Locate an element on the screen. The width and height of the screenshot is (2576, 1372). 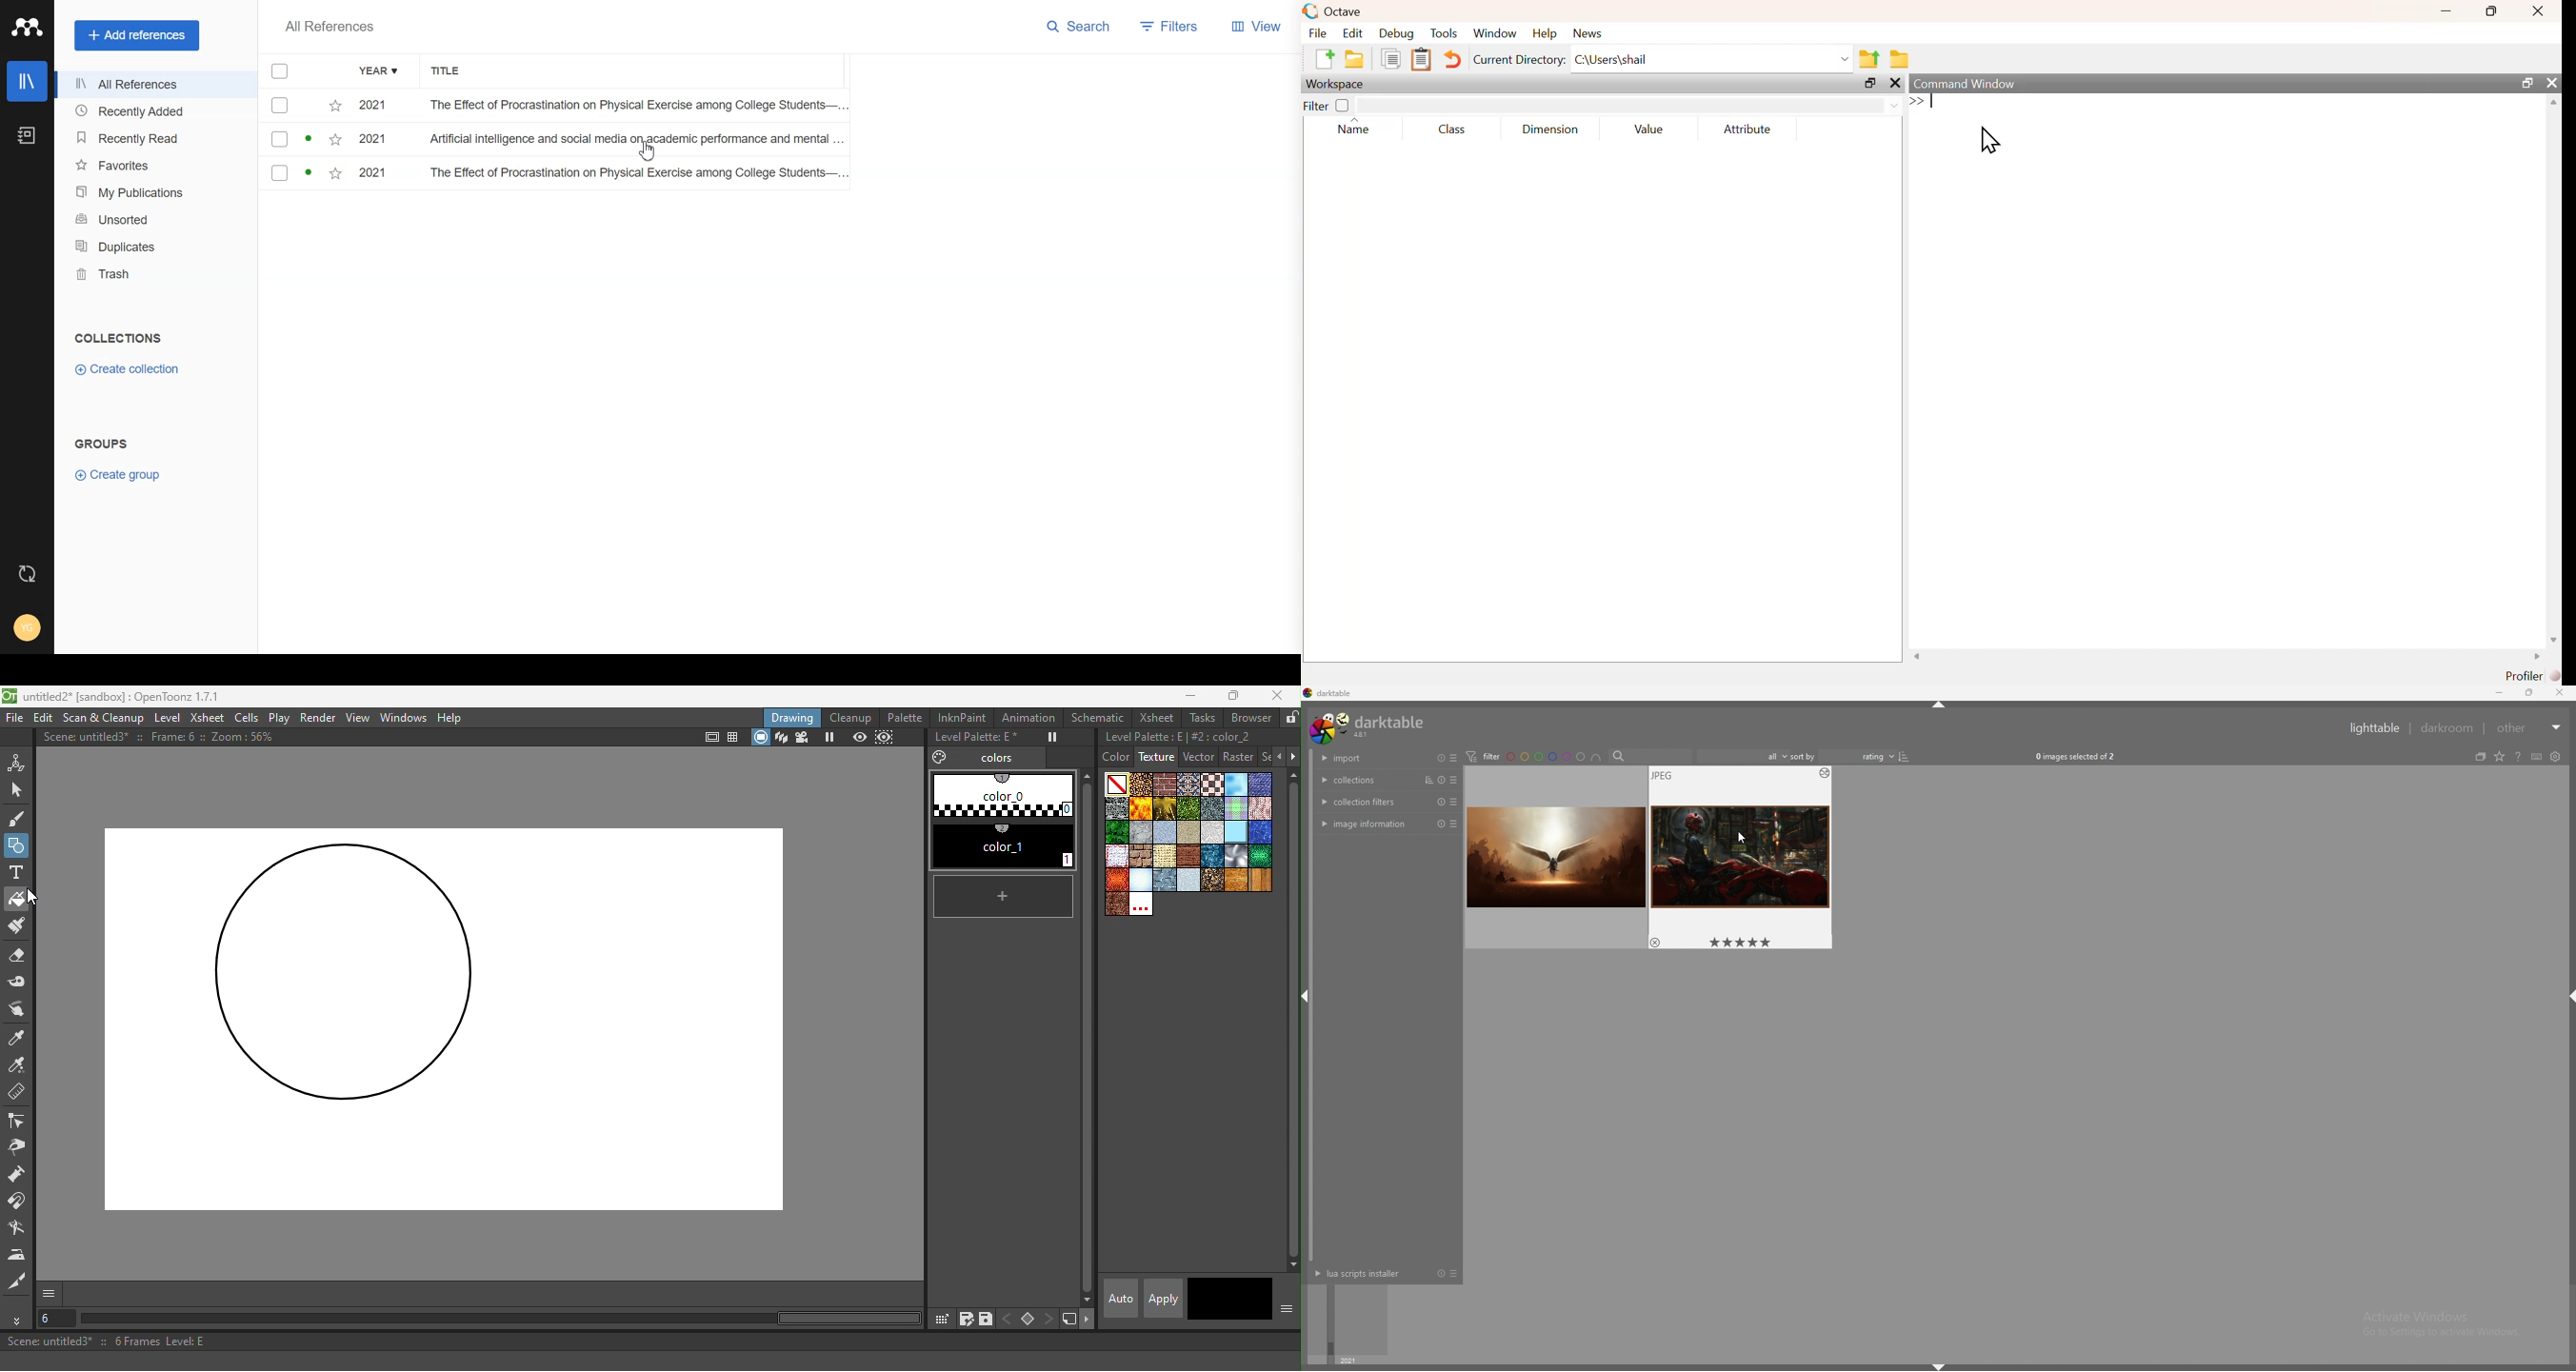
Title is located at coordinates (453, 72).